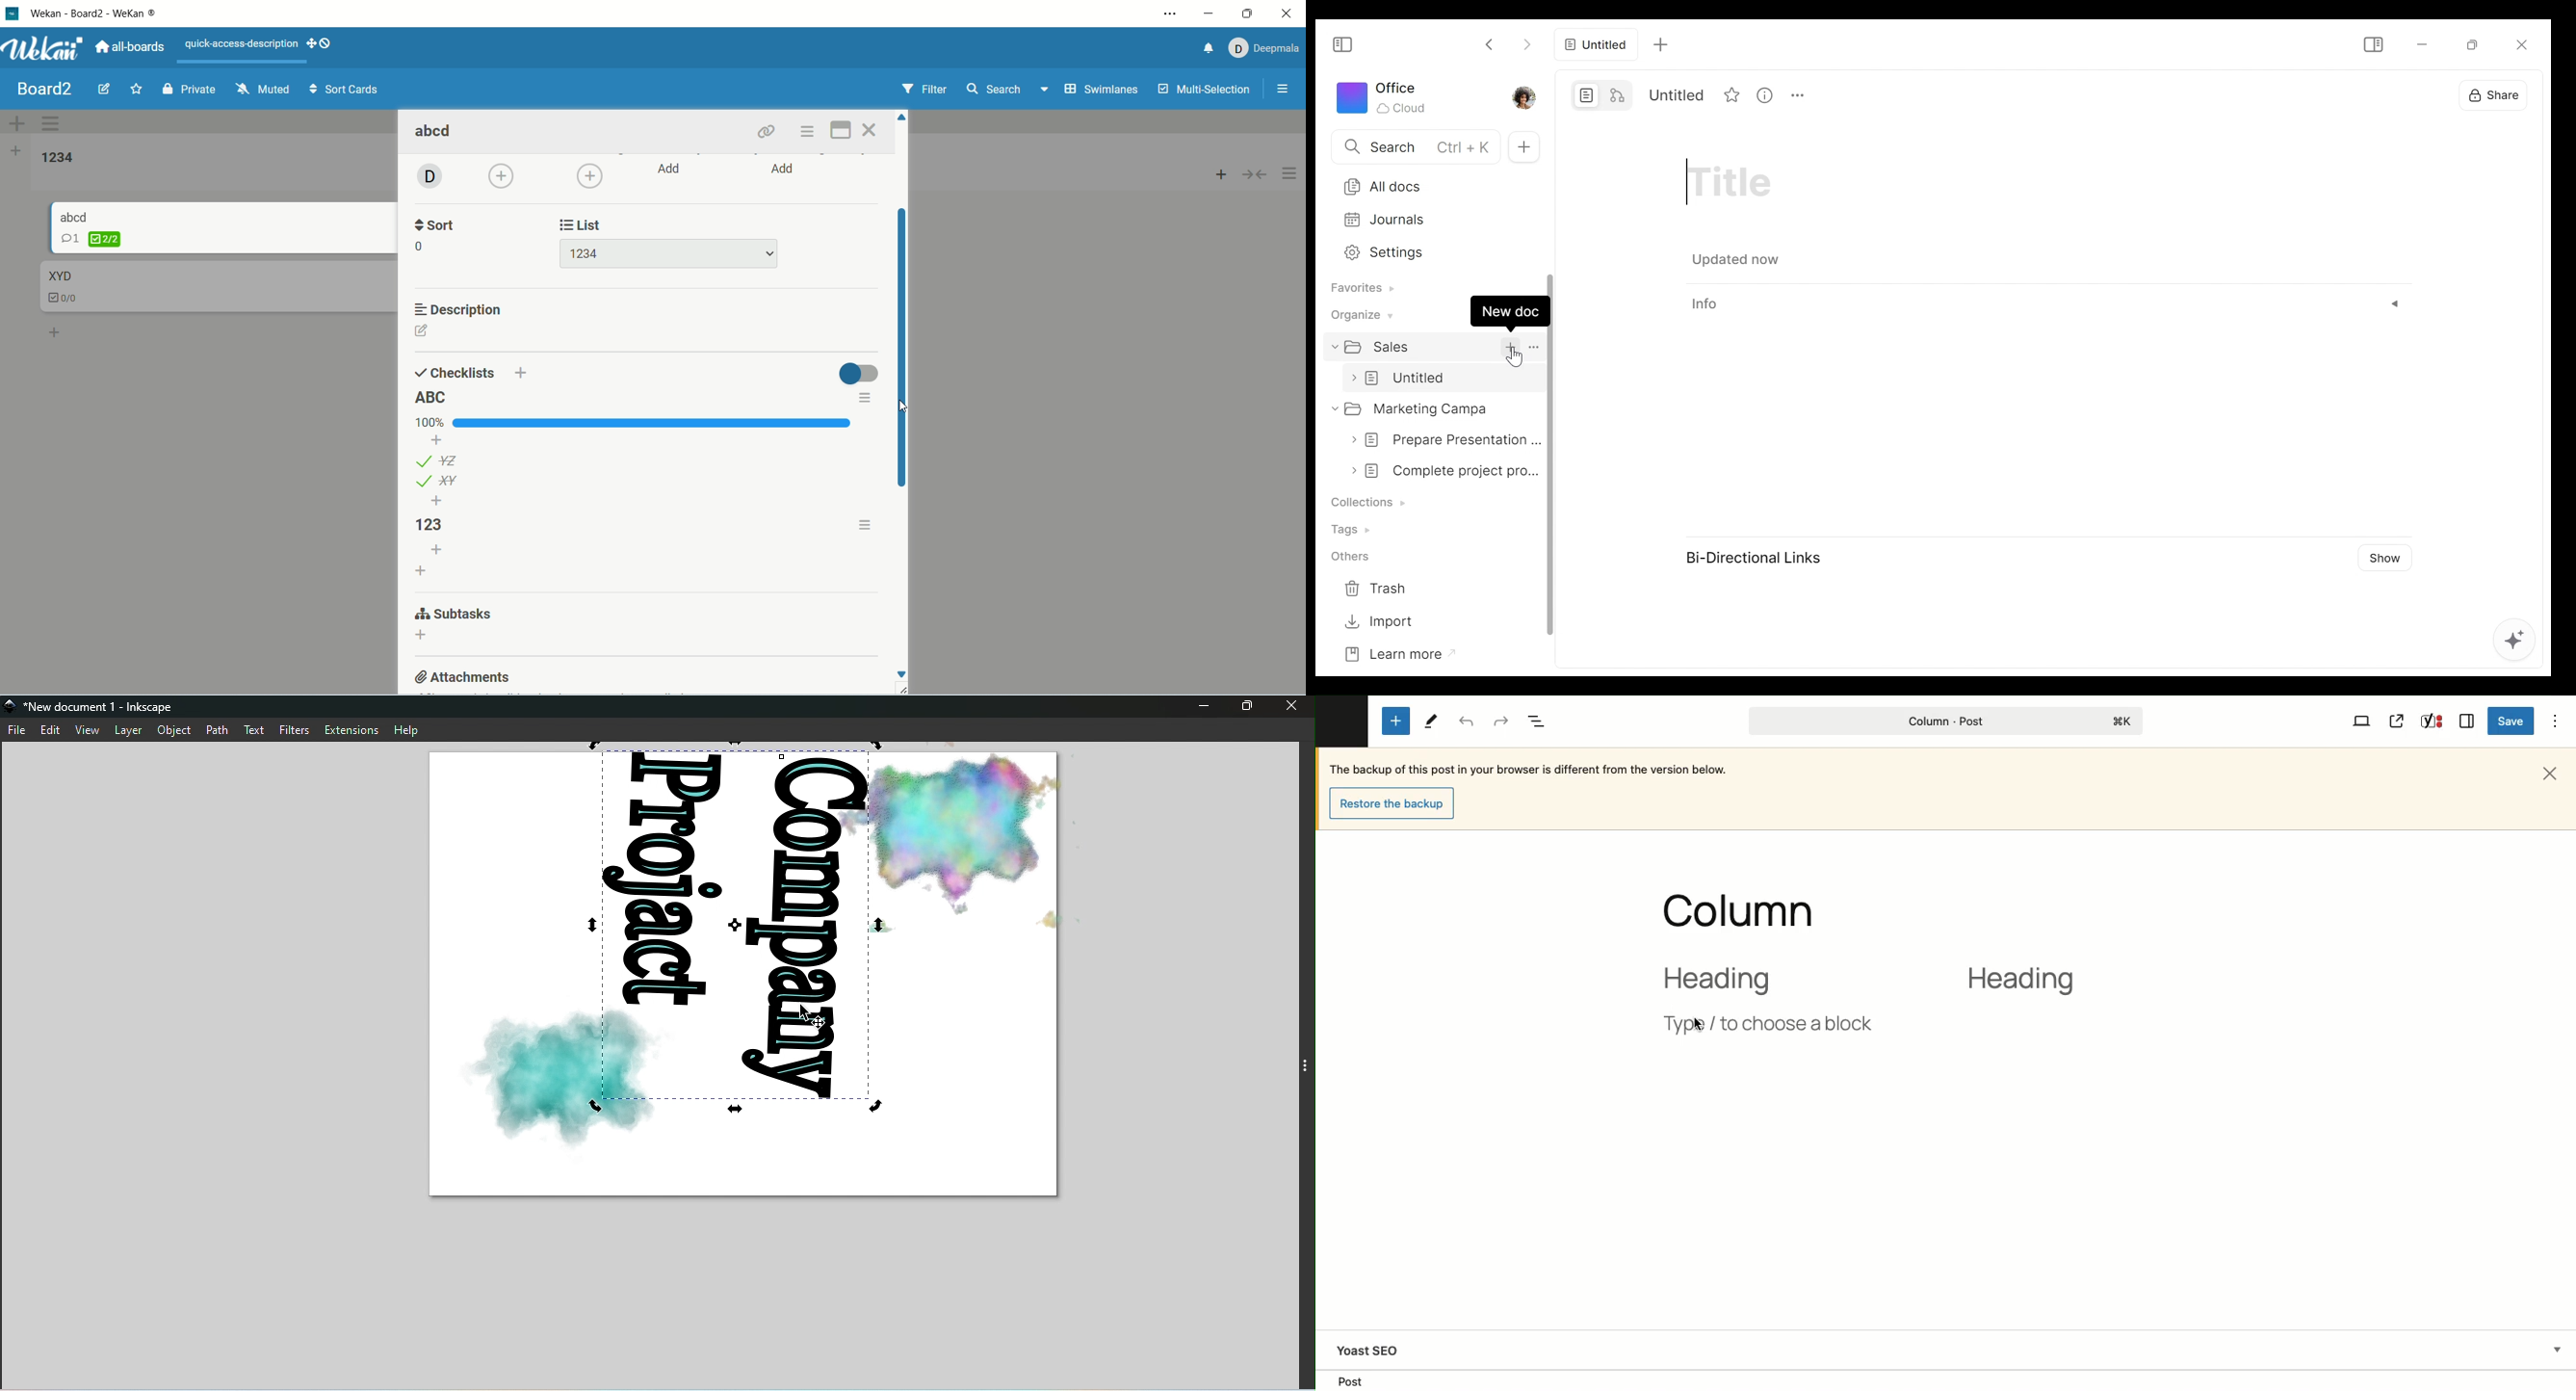  What do you see at coordinates (903, 117) in the screenshot?
I see `Up` at bounding box center [903, 117].